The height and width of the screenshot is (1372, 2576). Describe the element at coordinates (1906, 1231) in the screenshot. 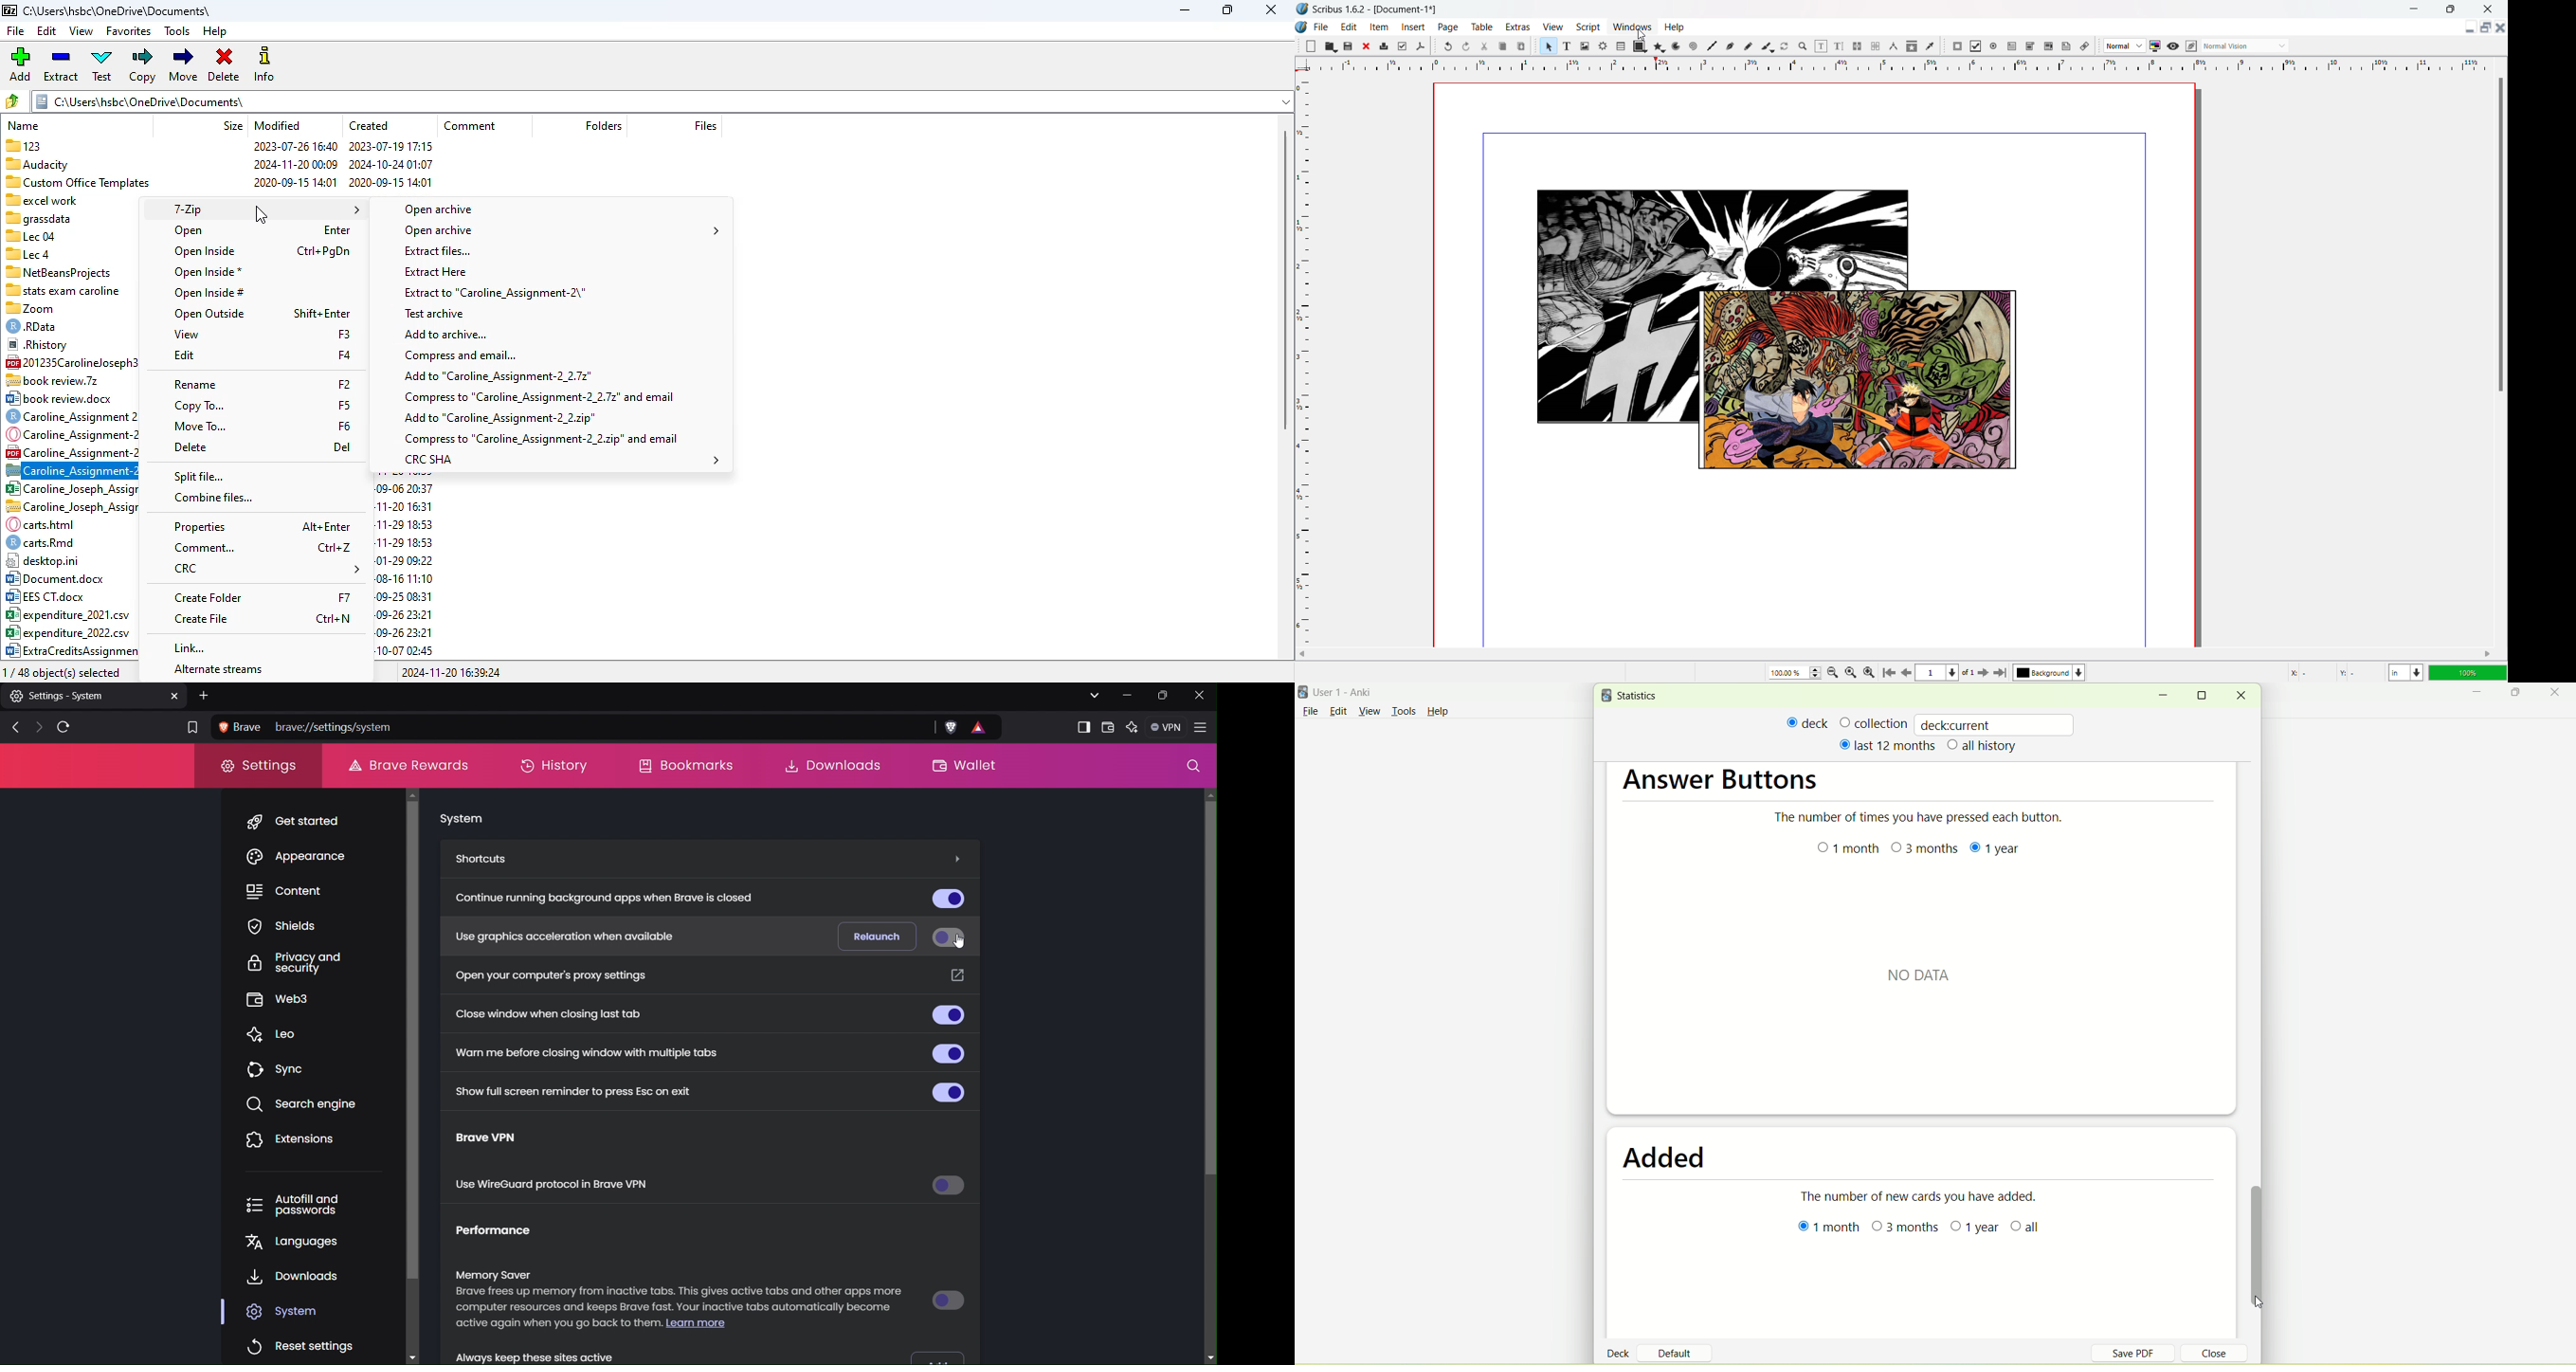

I see `3 months` at that location.